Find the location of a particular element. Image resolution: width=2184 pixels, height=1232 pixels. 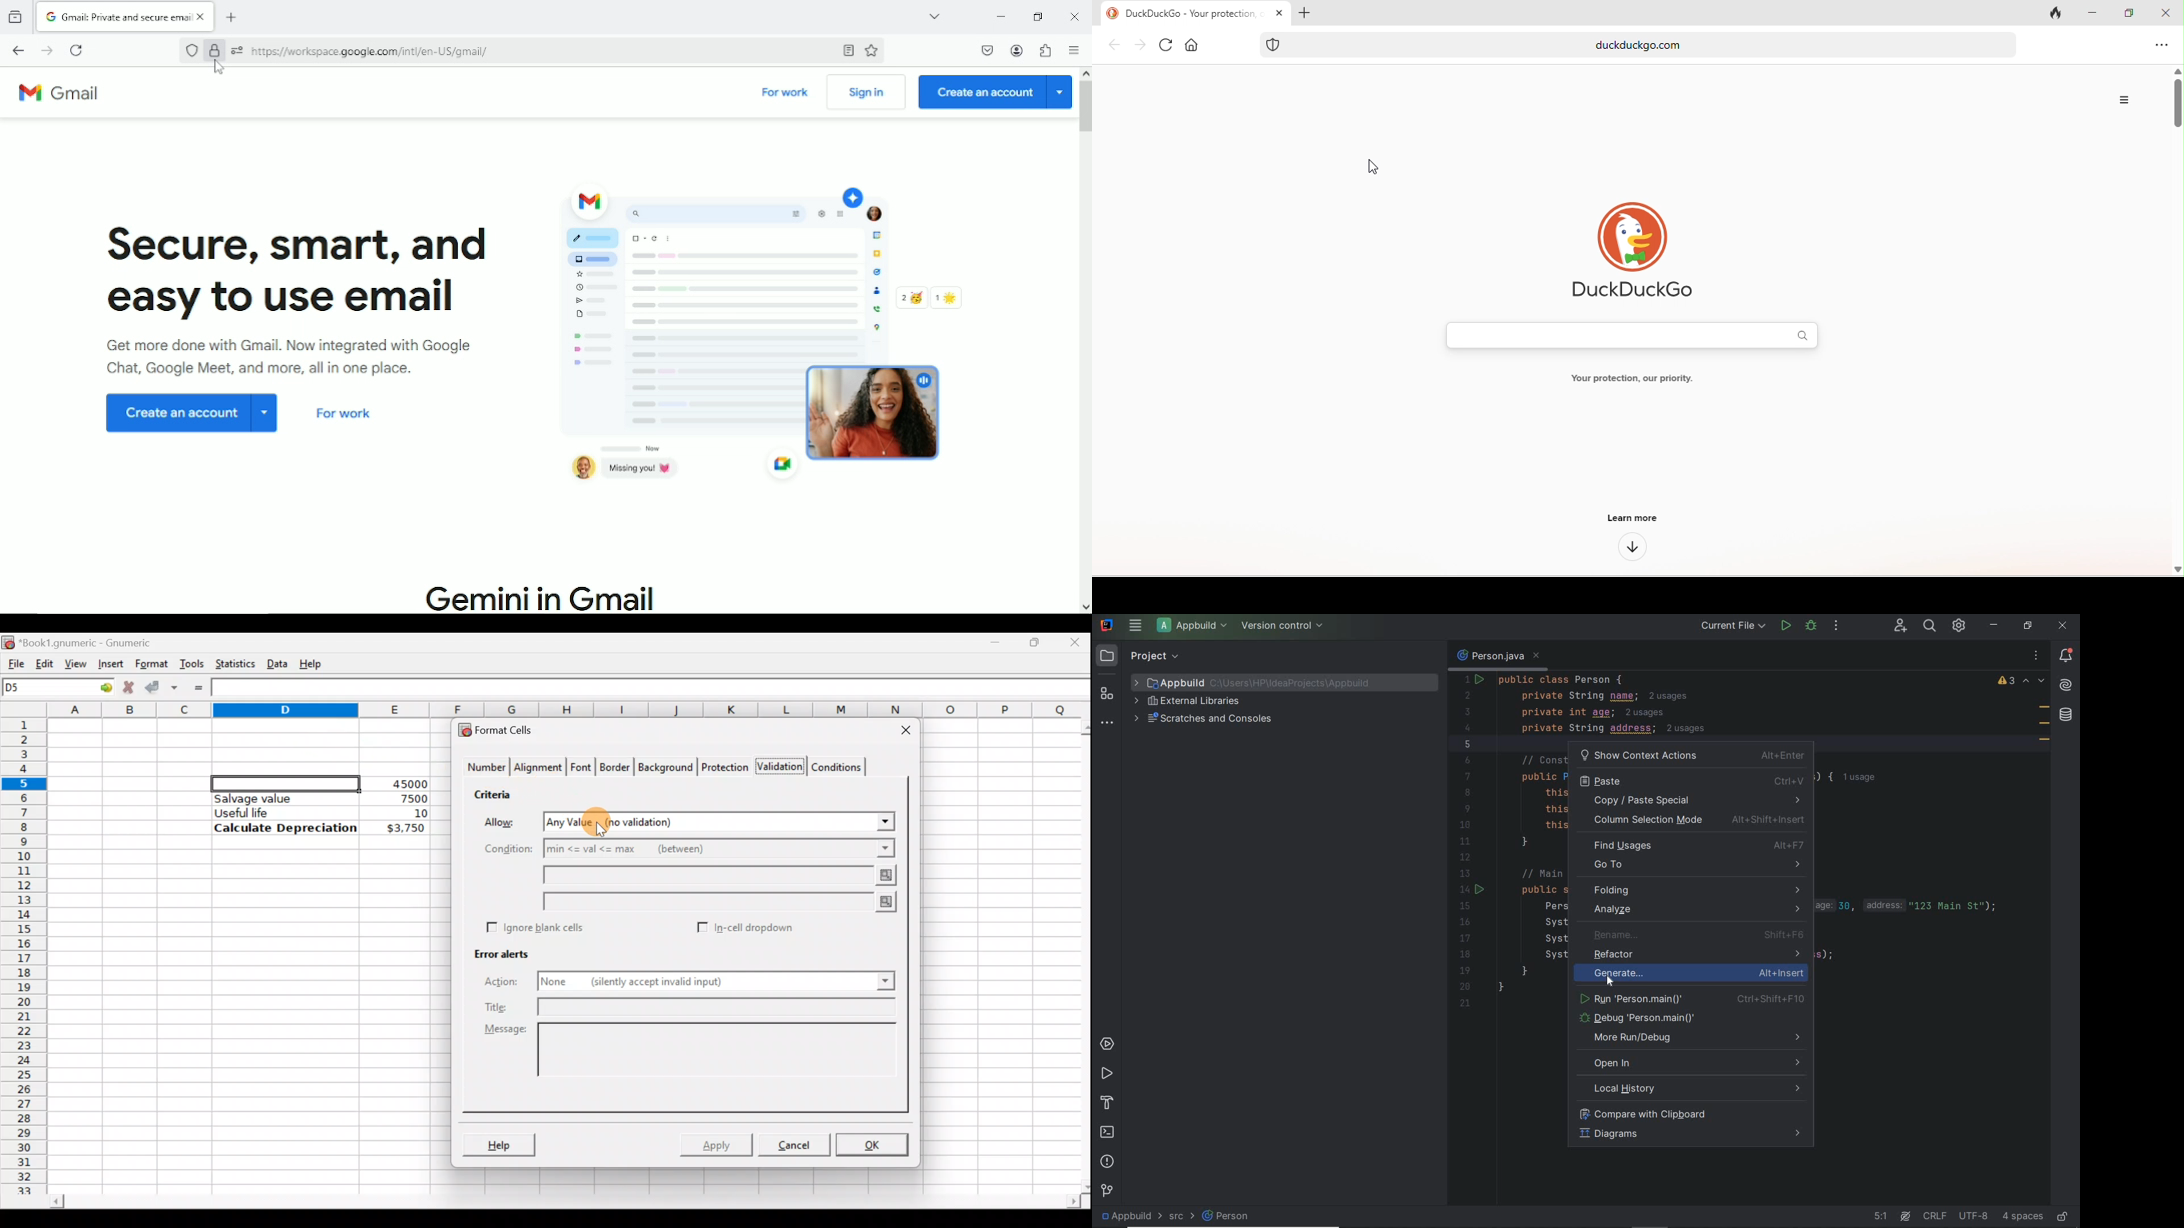

restore down is located at coordinates (1038, 14).